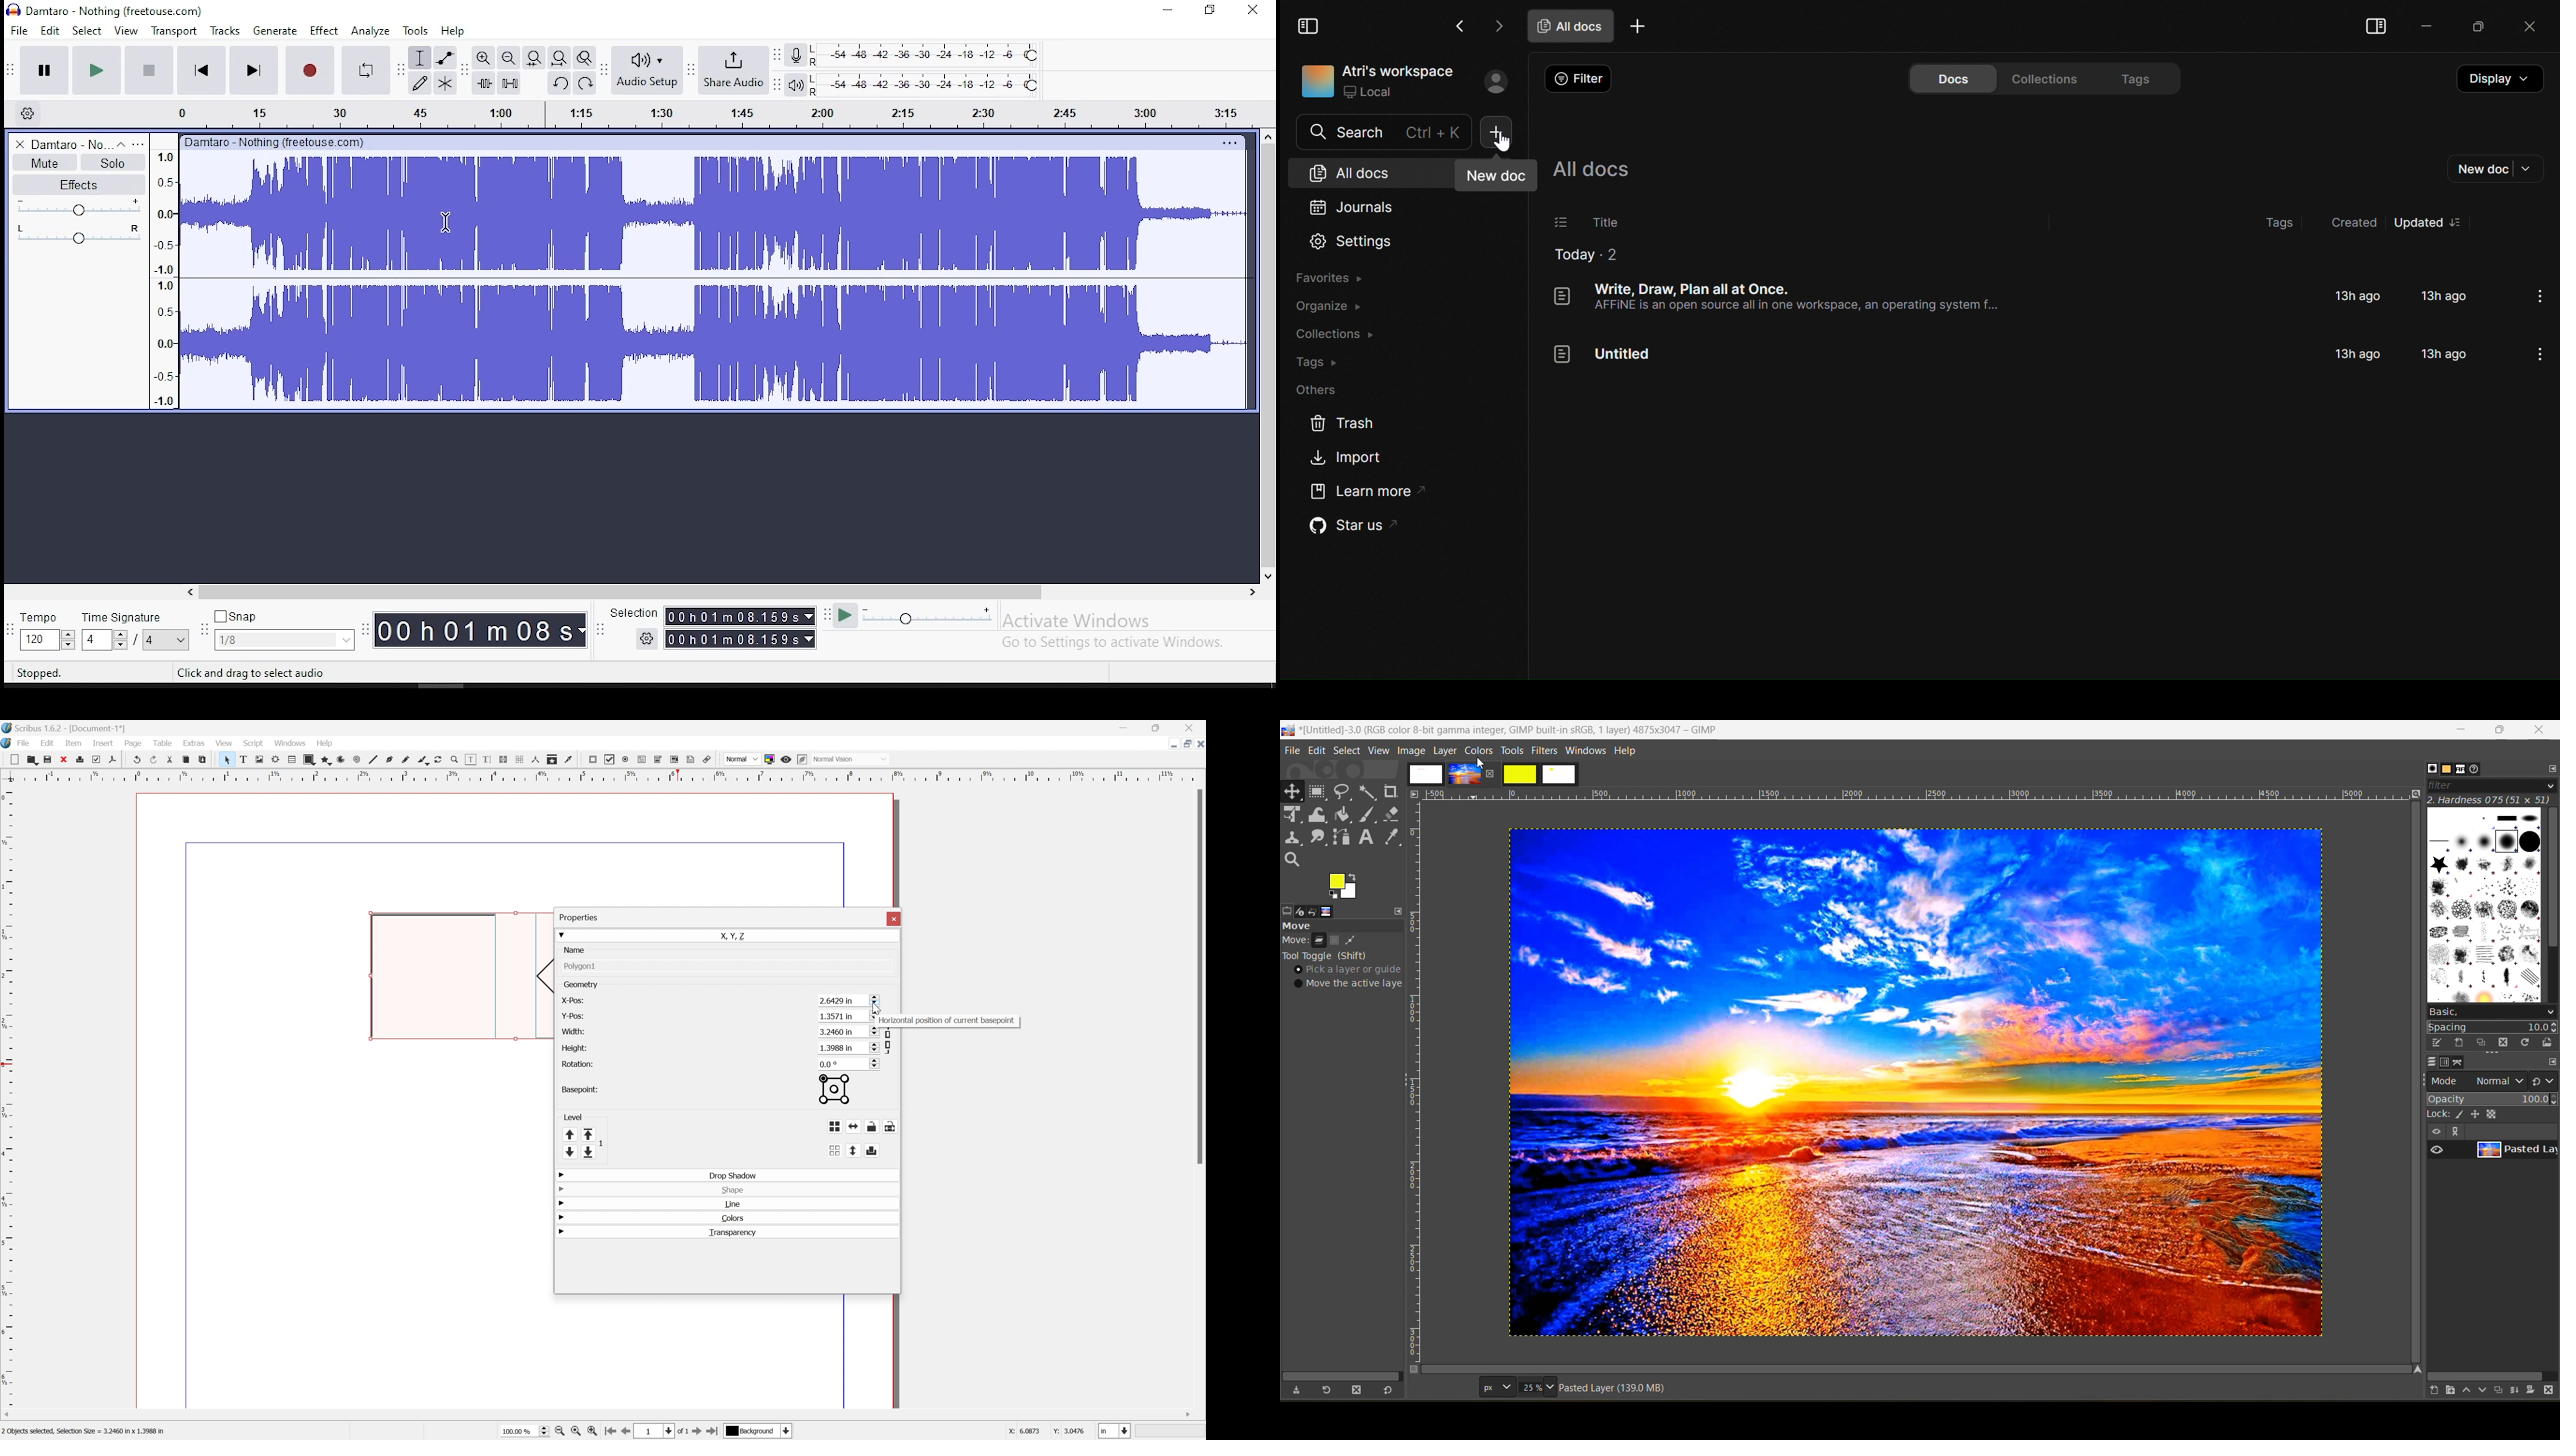  What do you see at coordinates (12, 630) in the screenshot?
I see `` at bounding box center [12, 630].